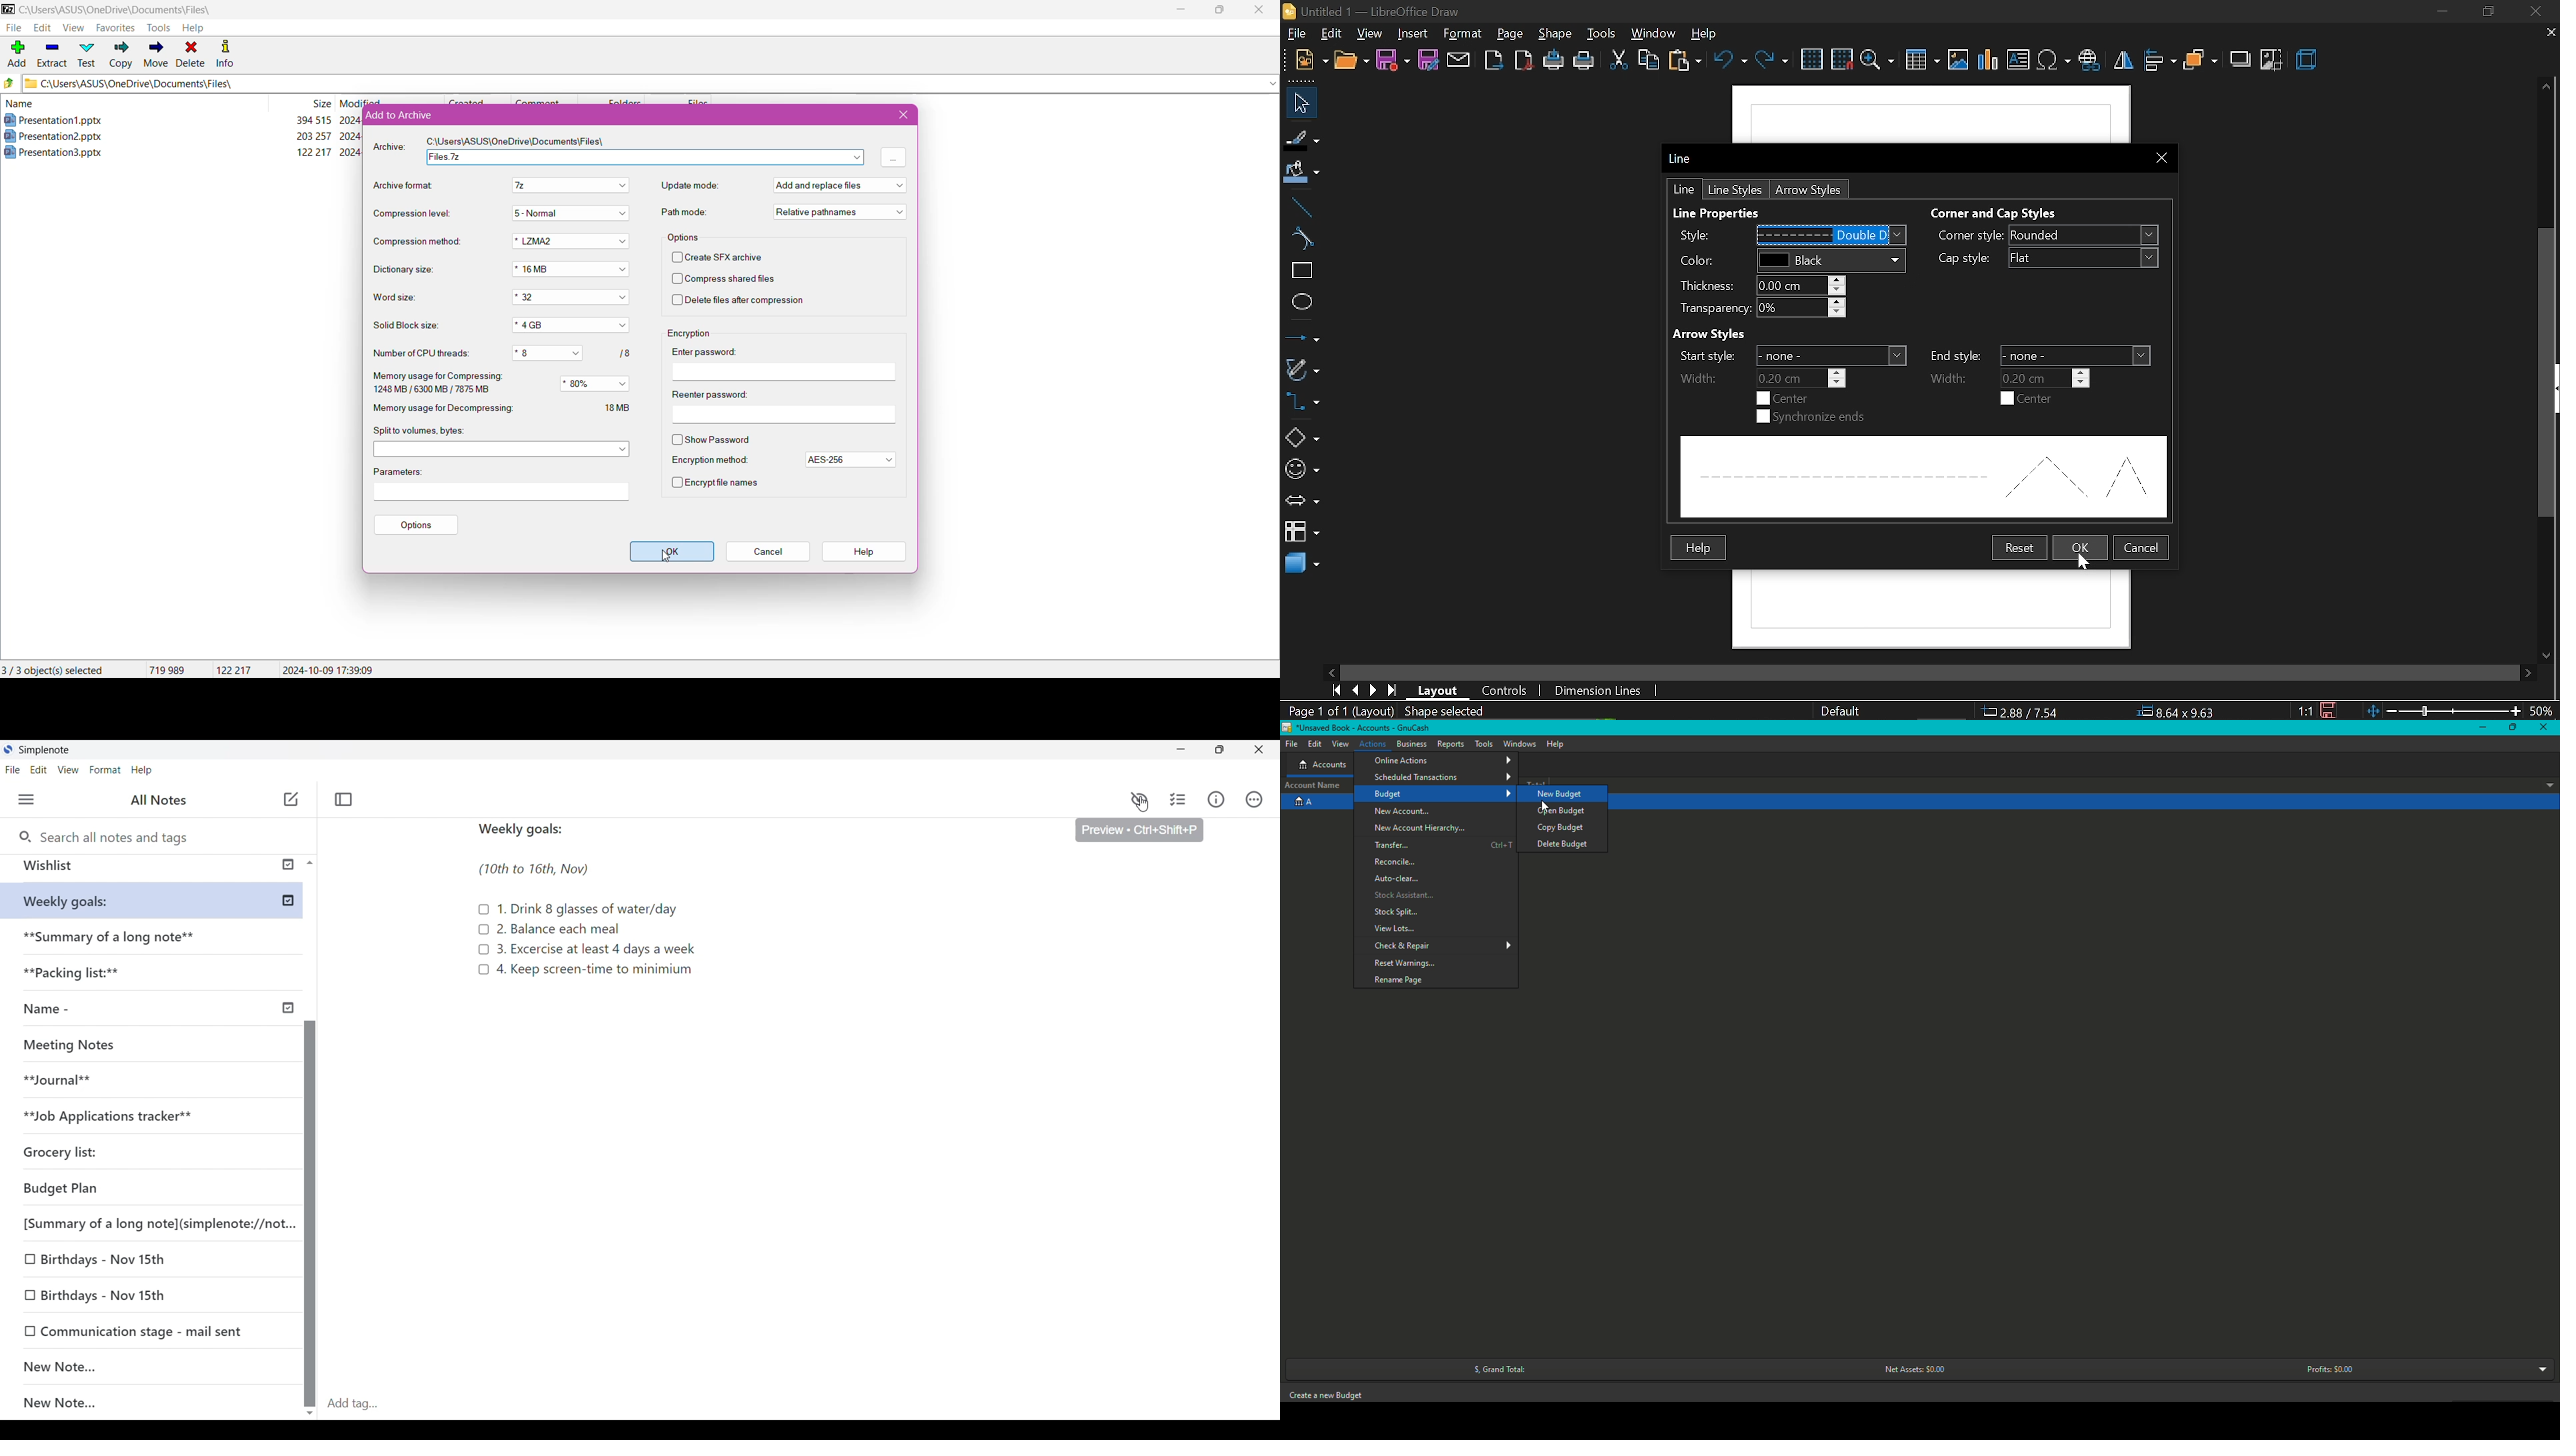  What do you see at coordinates (1399, 982) in the screenshot?
I see `Rename page` at bounding box center [1399, 982].